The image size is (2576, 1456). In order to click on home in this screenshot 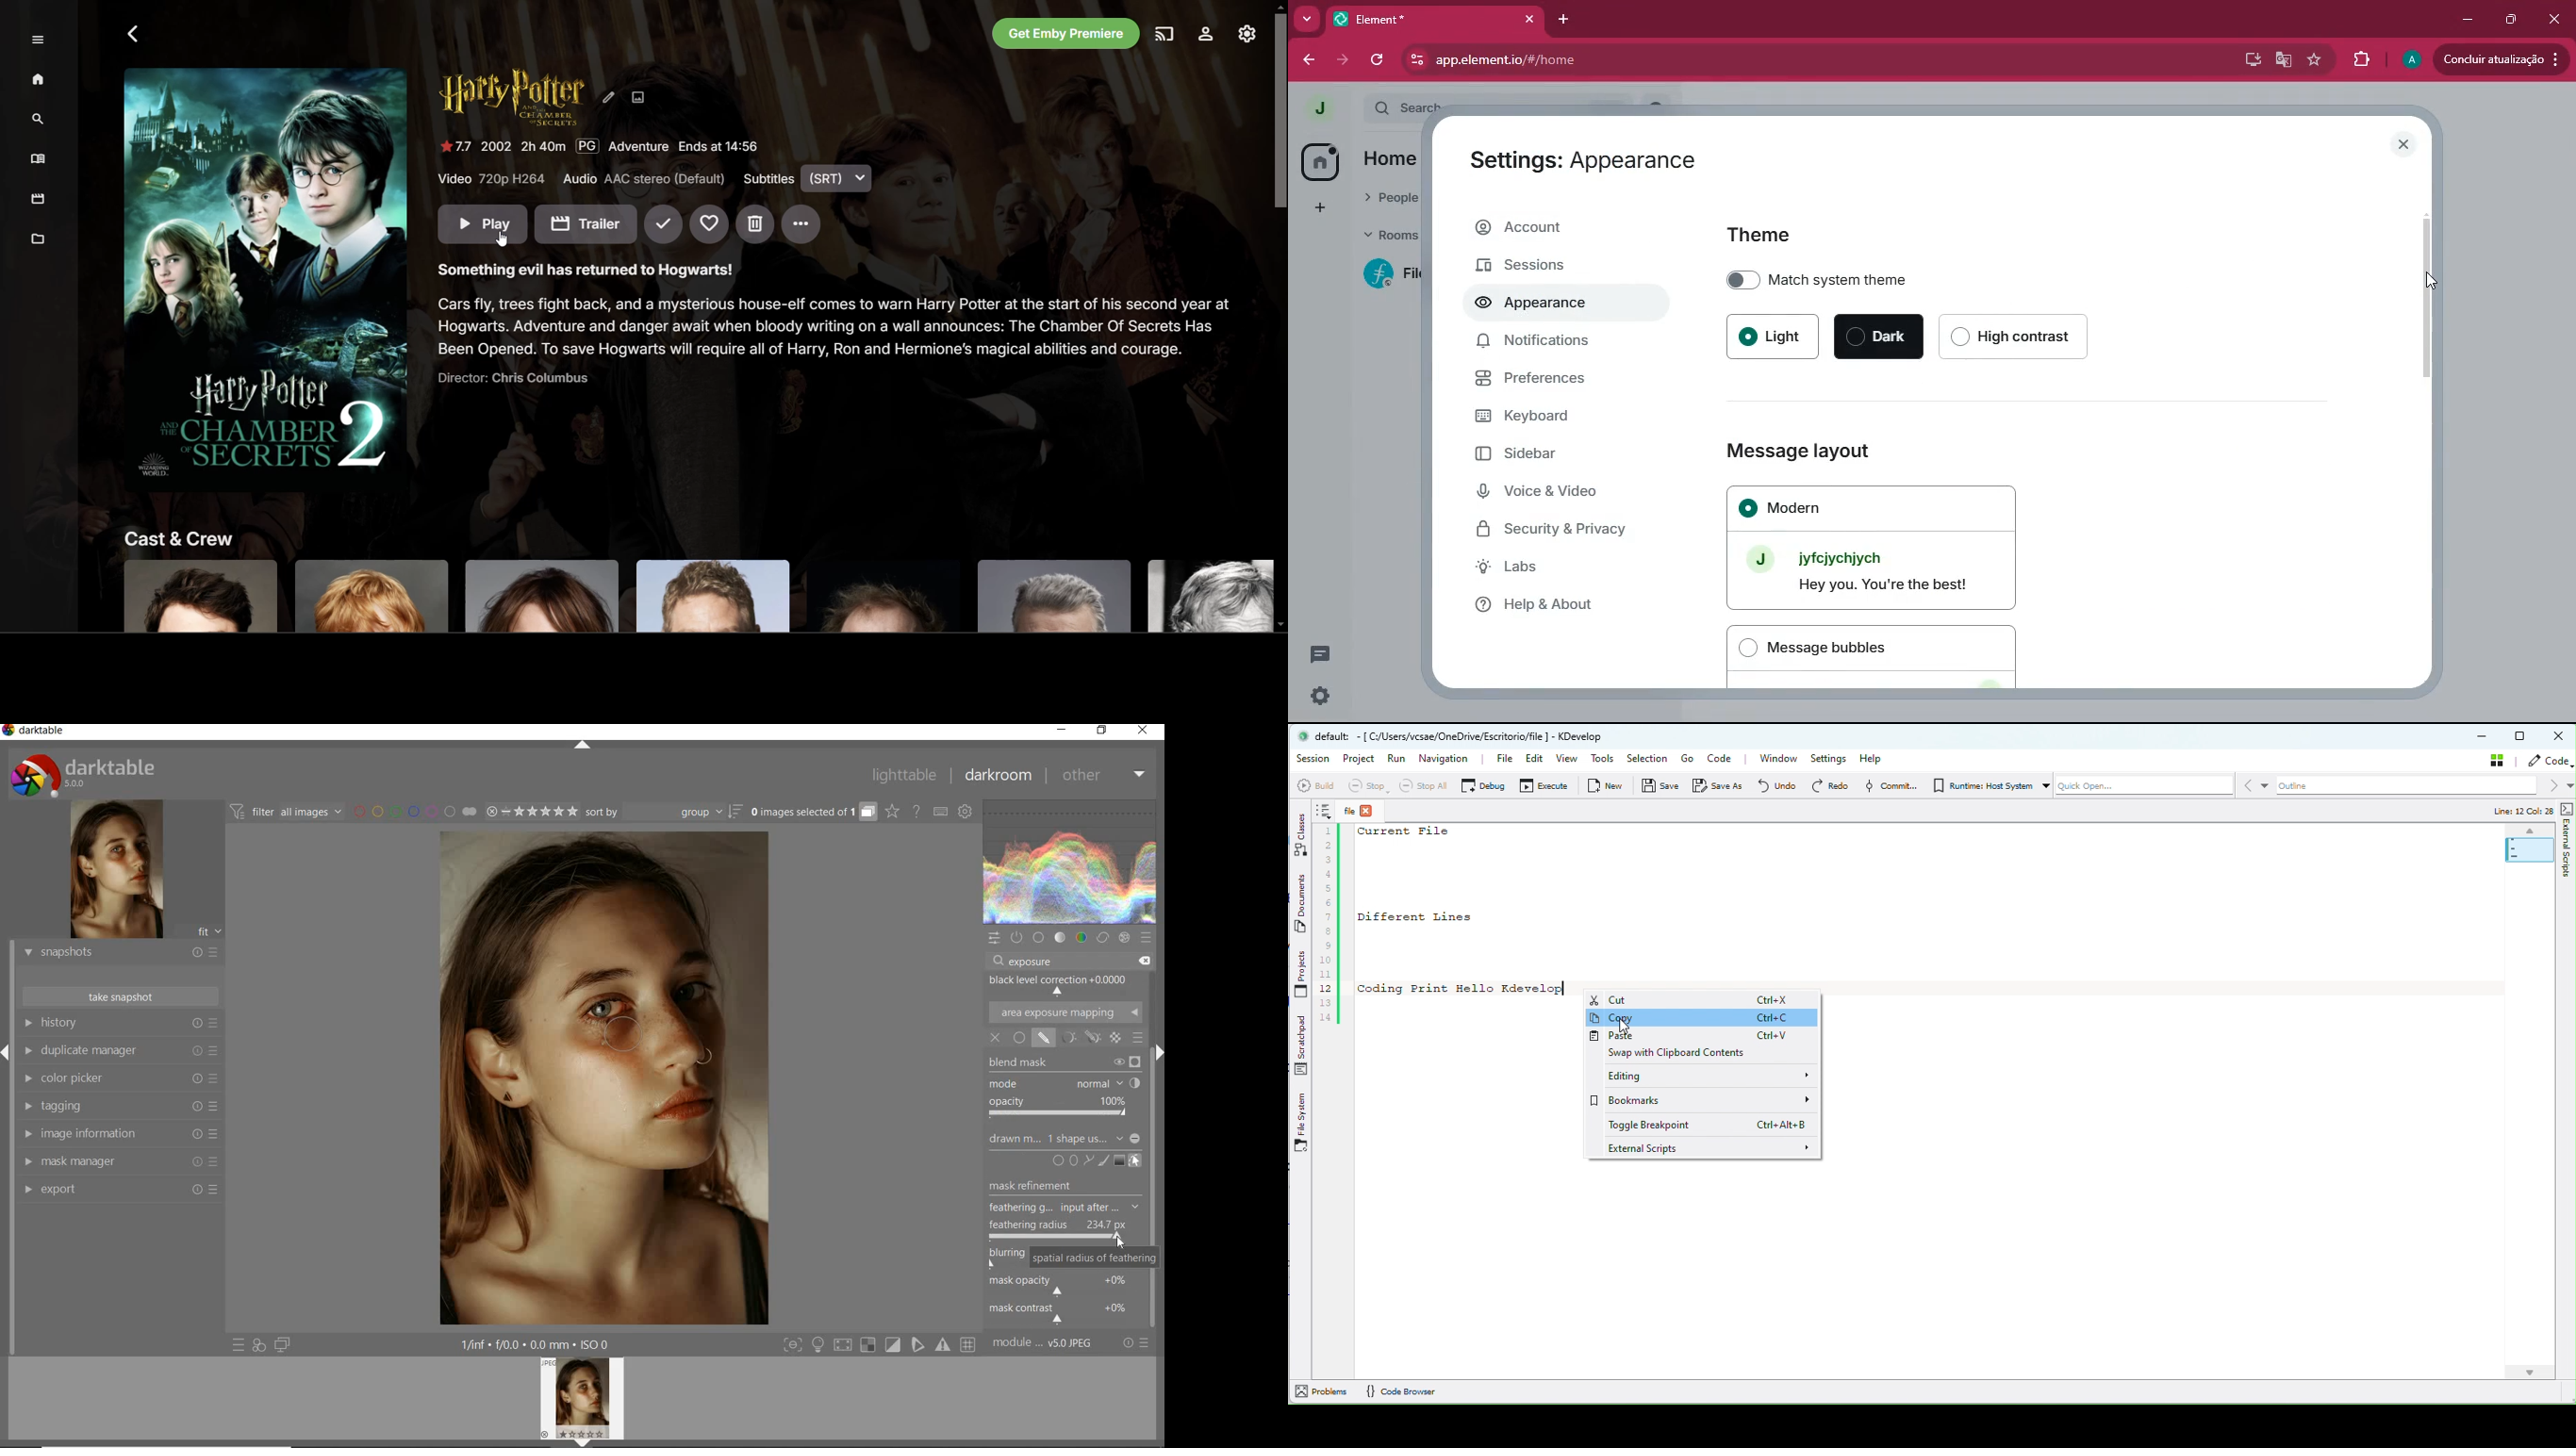, I will do `click(1313, 160)`.